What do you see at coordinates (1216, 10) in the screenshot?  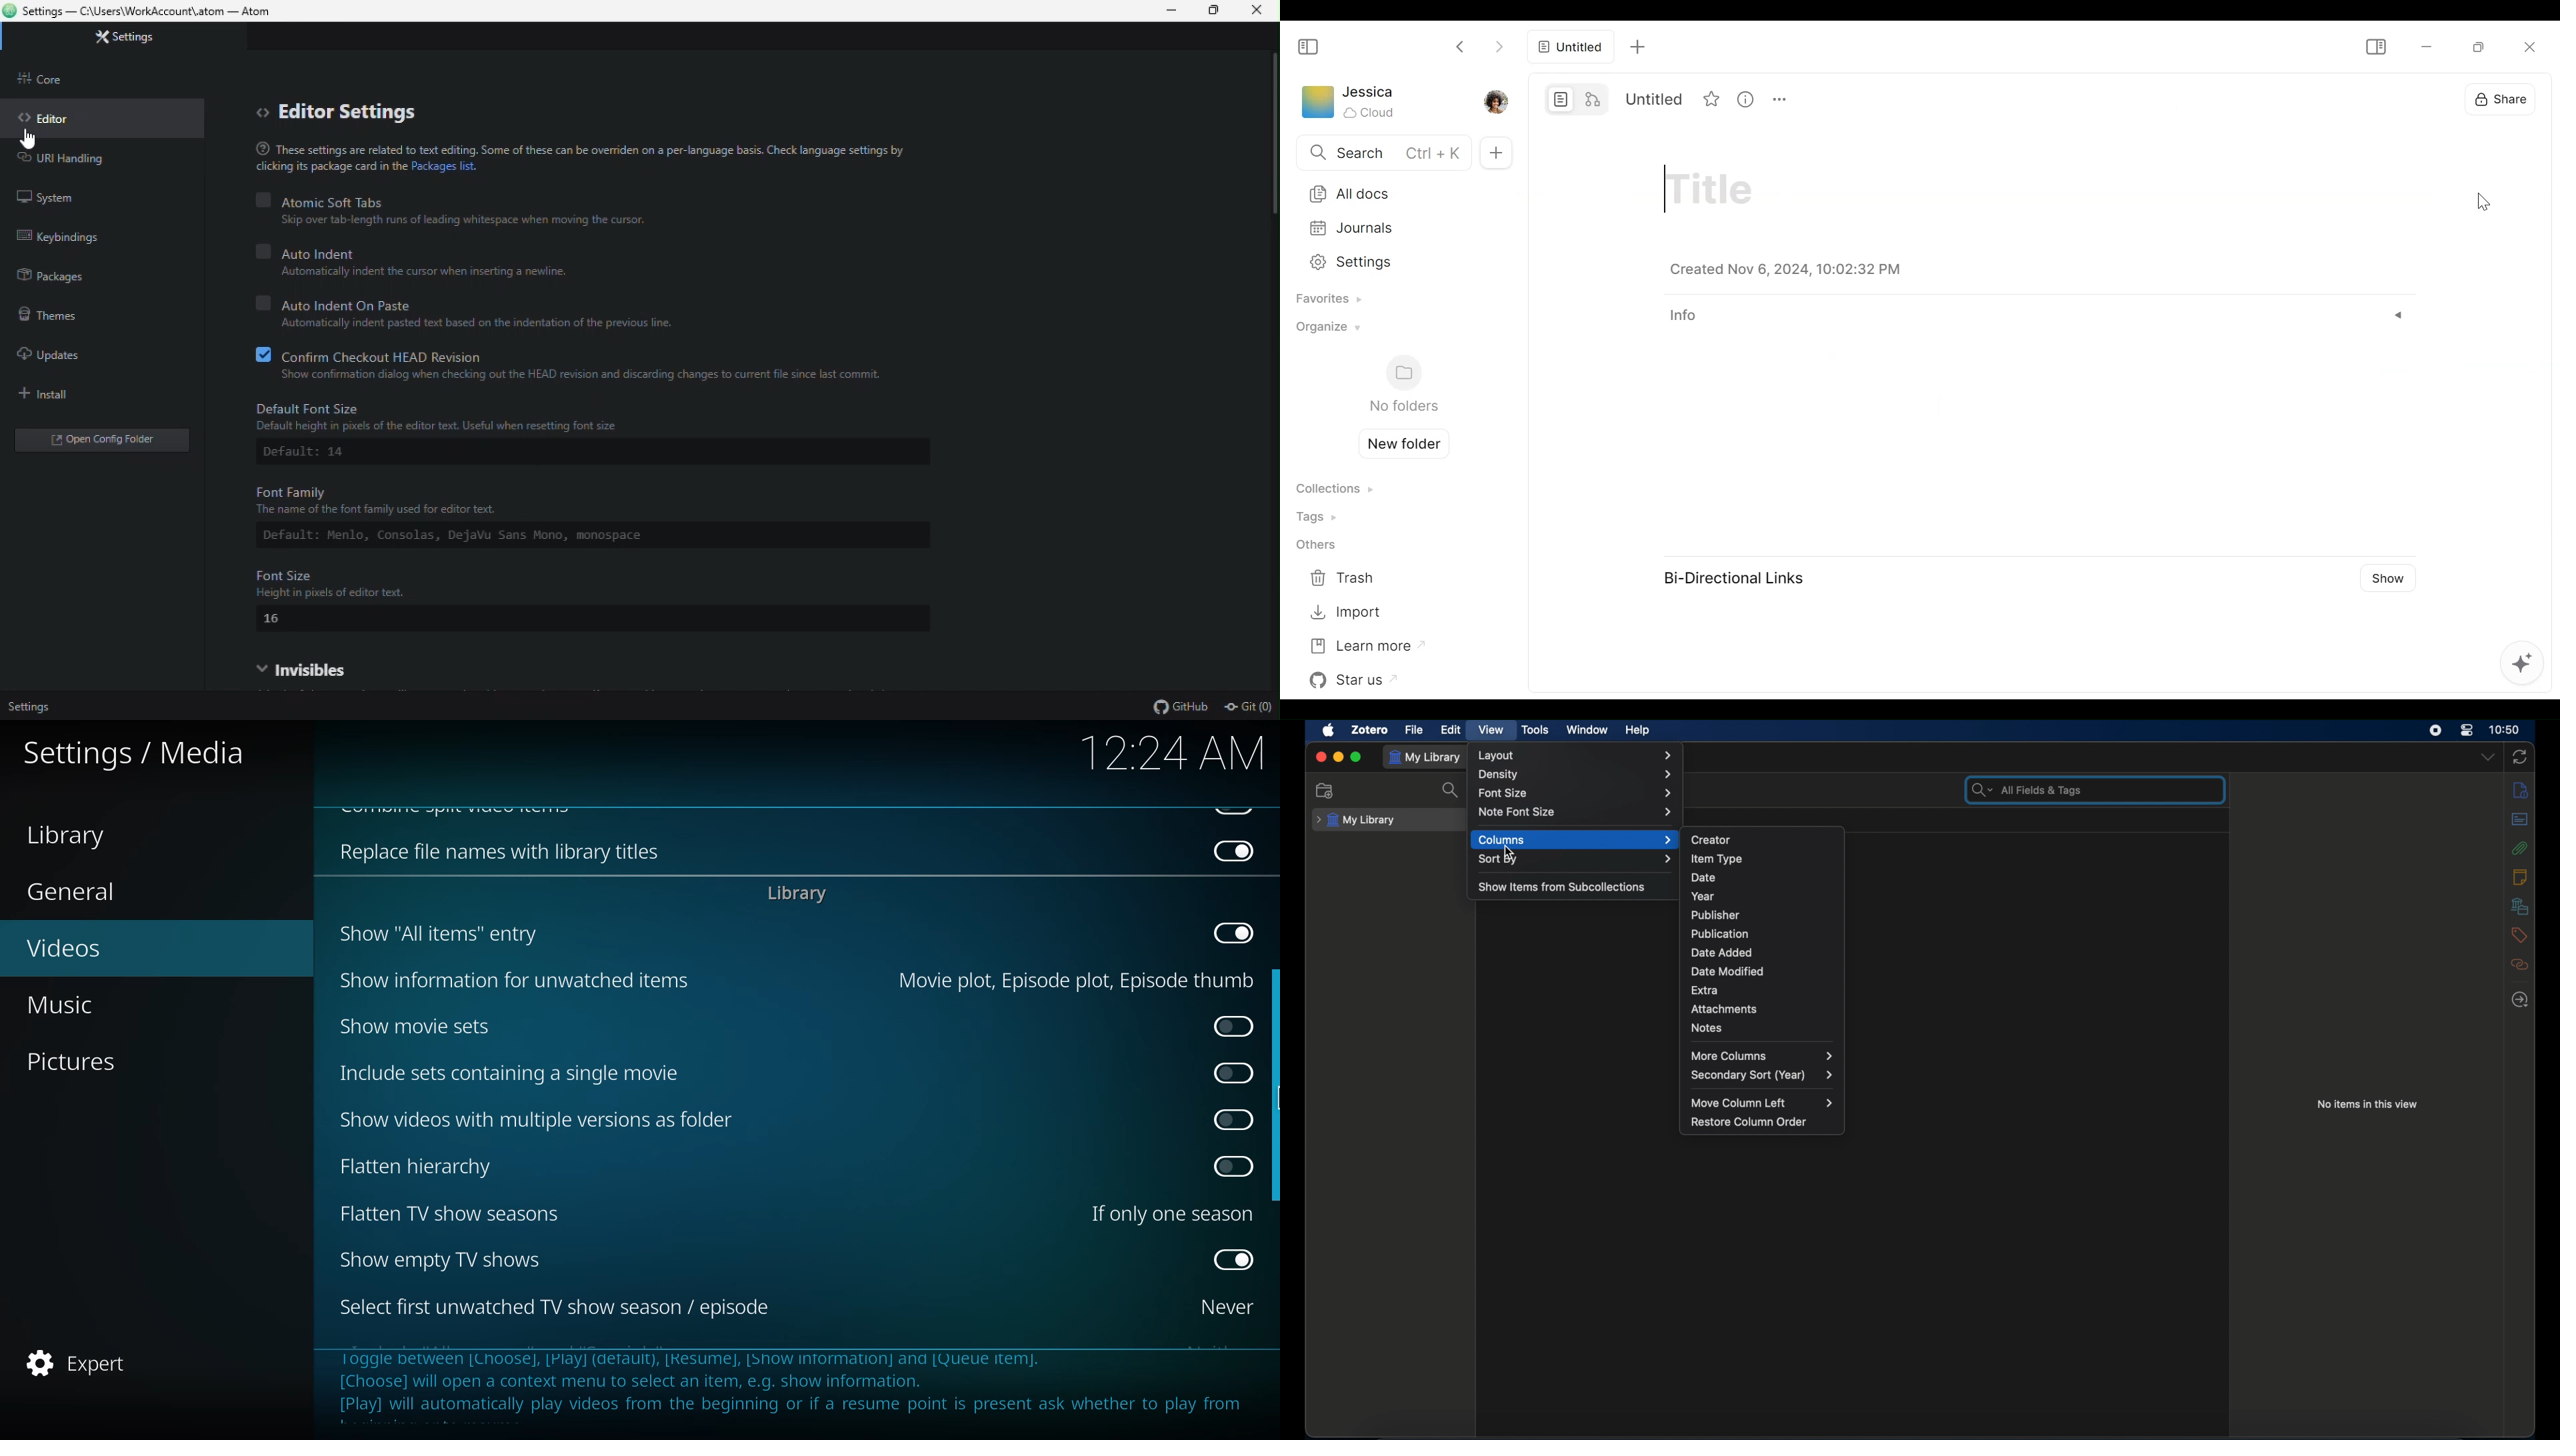 I see `Restore` at bounding box center [1216, 10].